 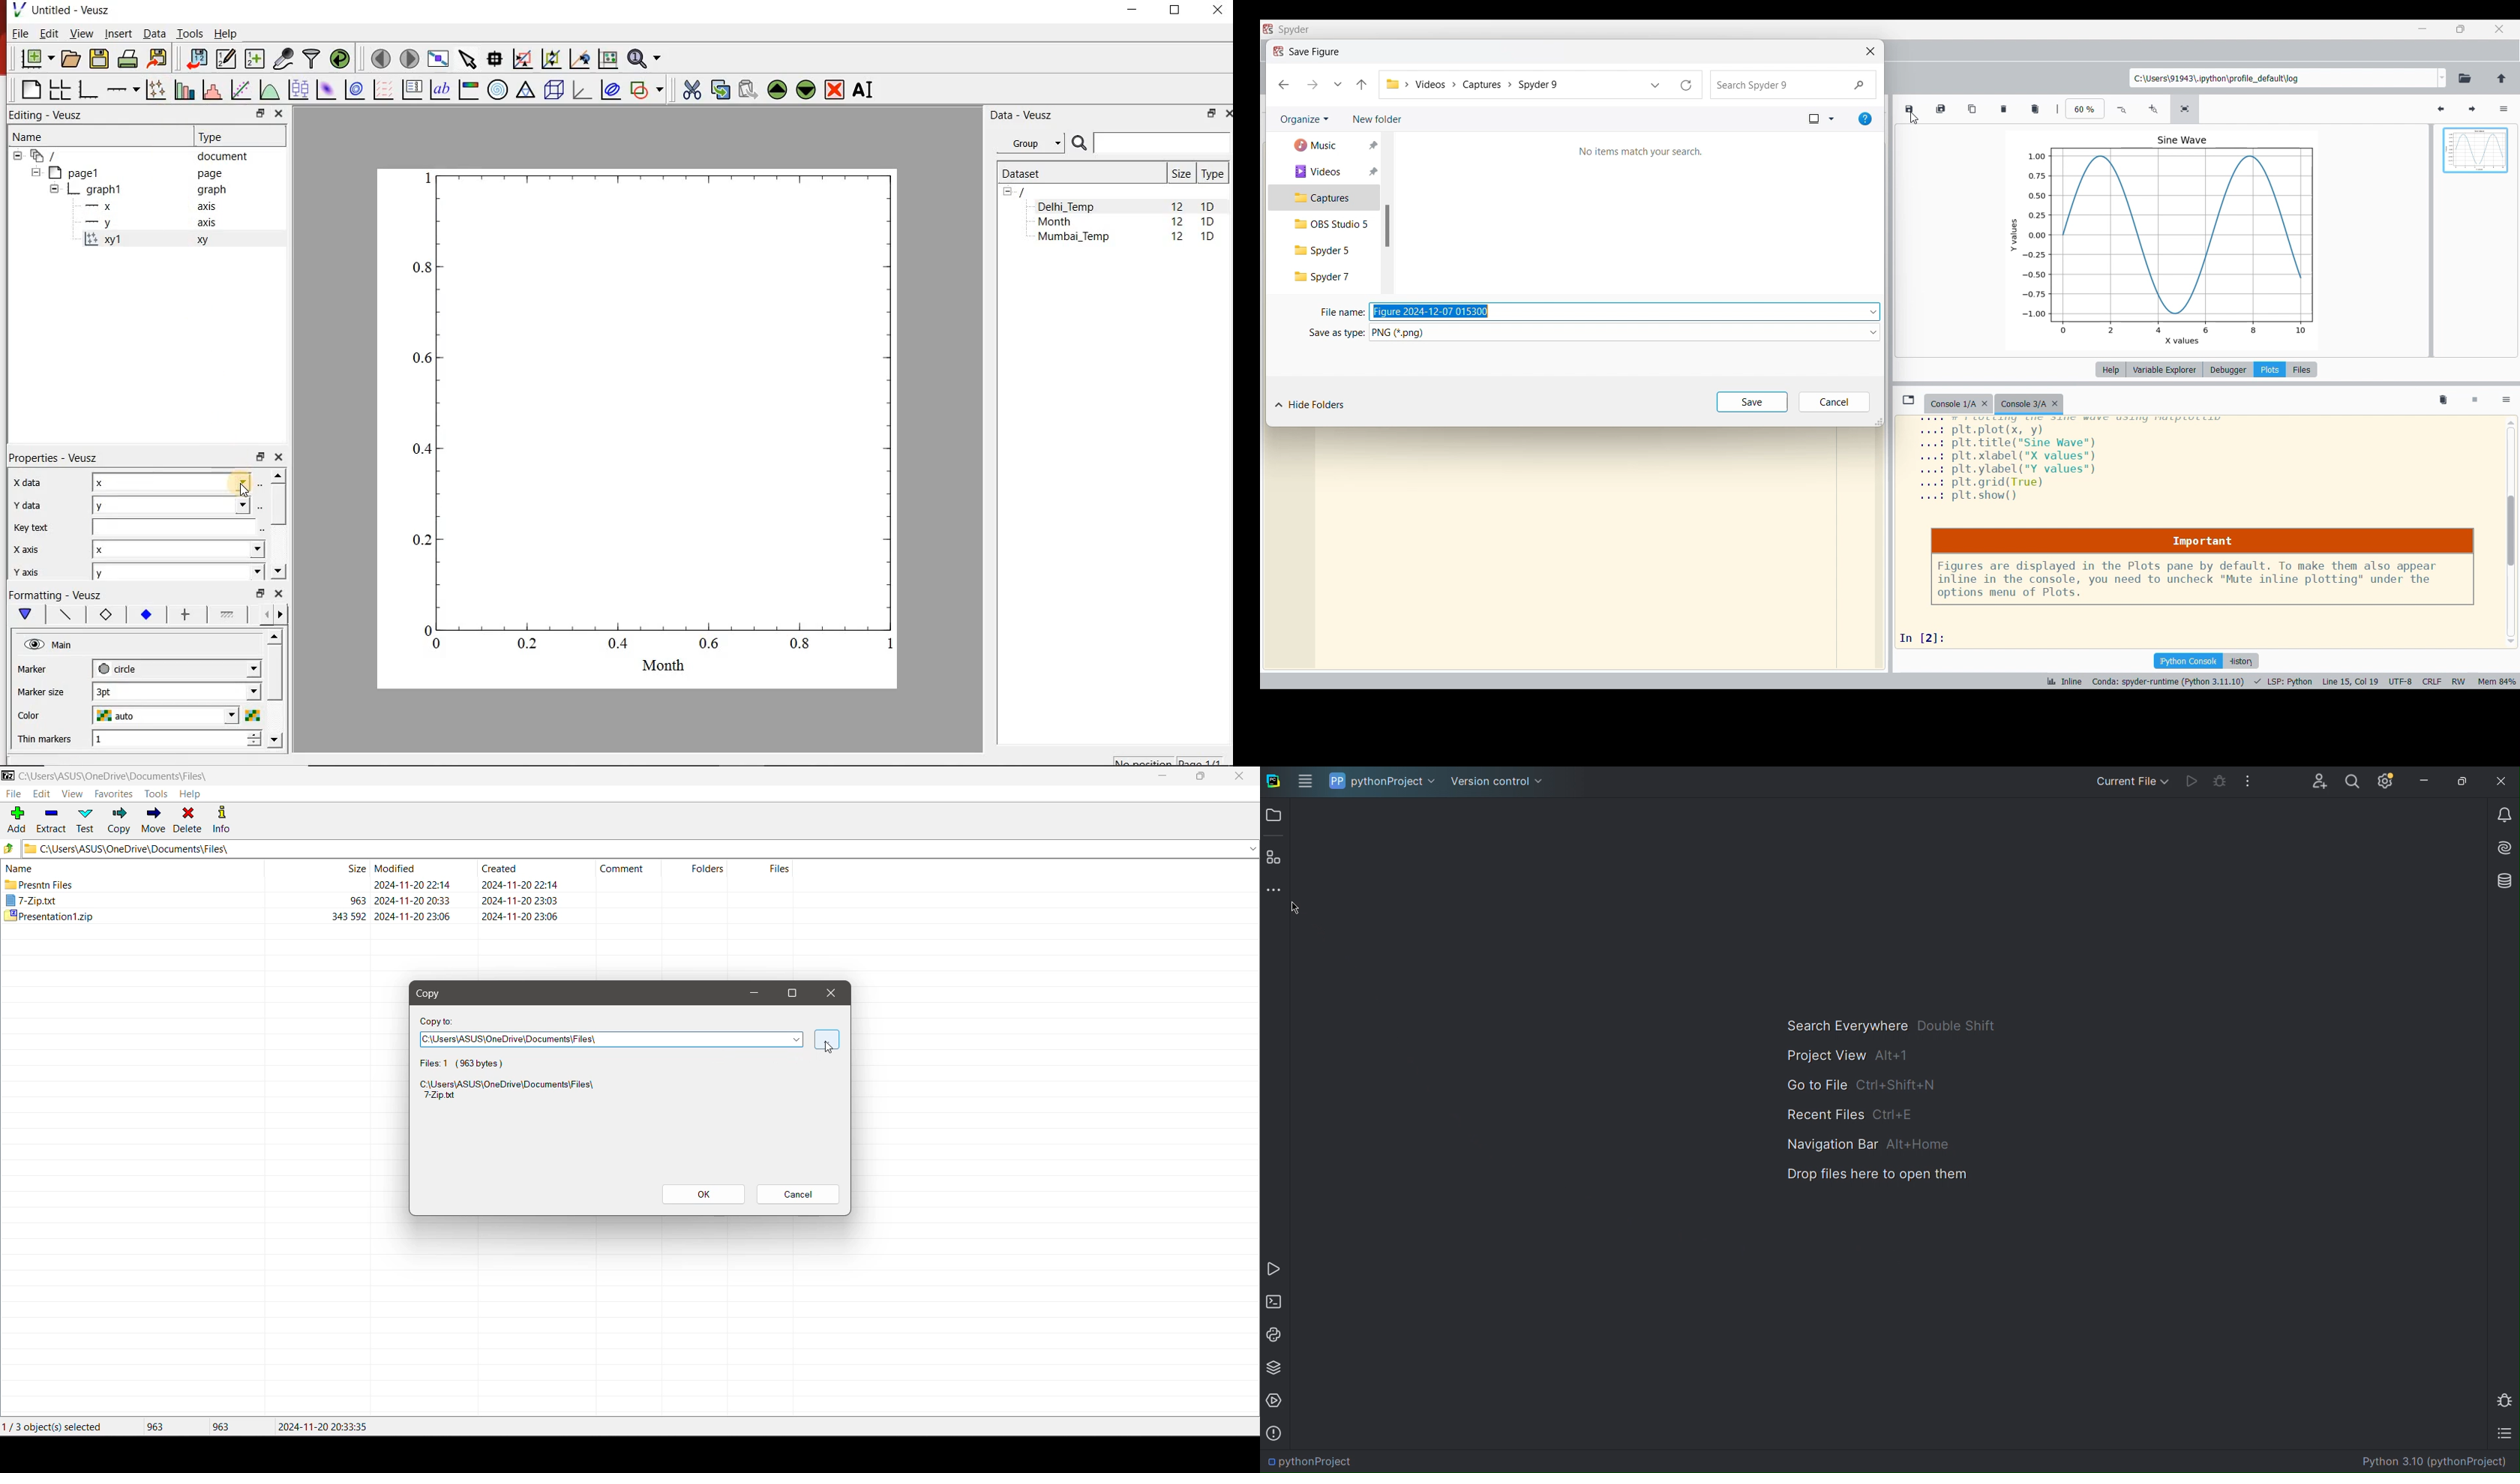 I want to click on Add new folder, so click(x=1377, y=119).